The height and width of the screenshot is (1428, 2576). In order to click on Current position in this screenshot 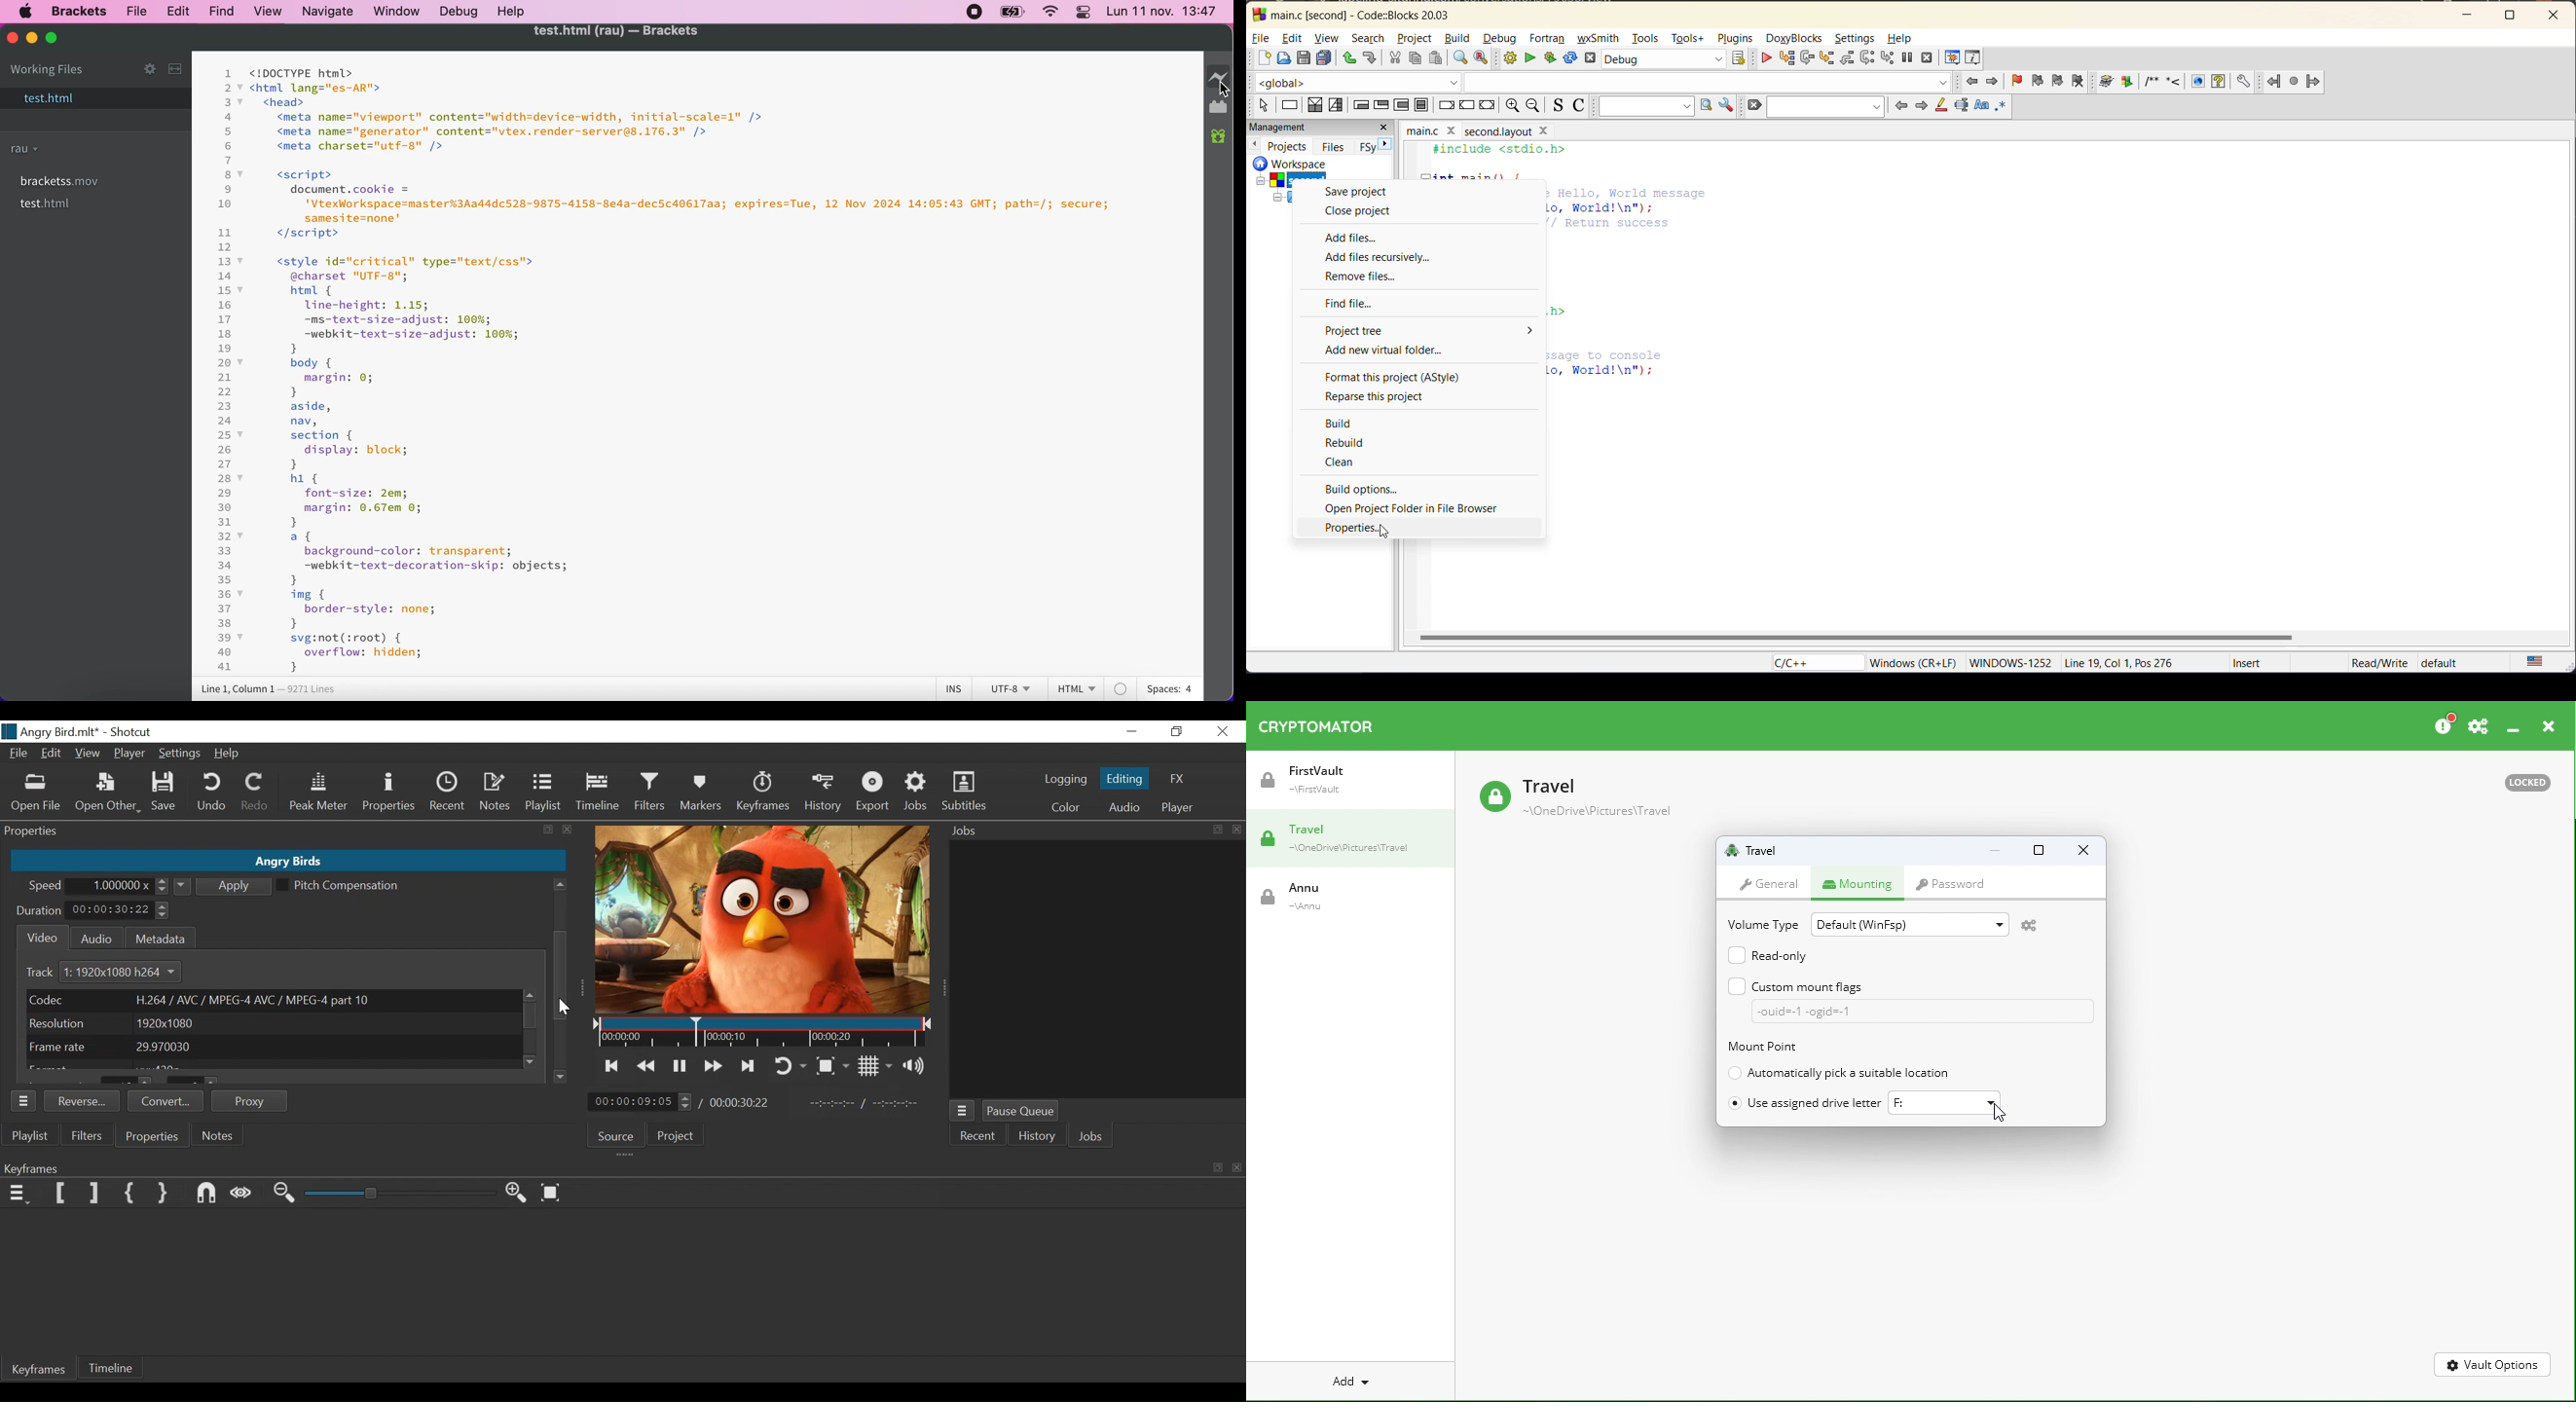, I will do `click(641, 1101)`.